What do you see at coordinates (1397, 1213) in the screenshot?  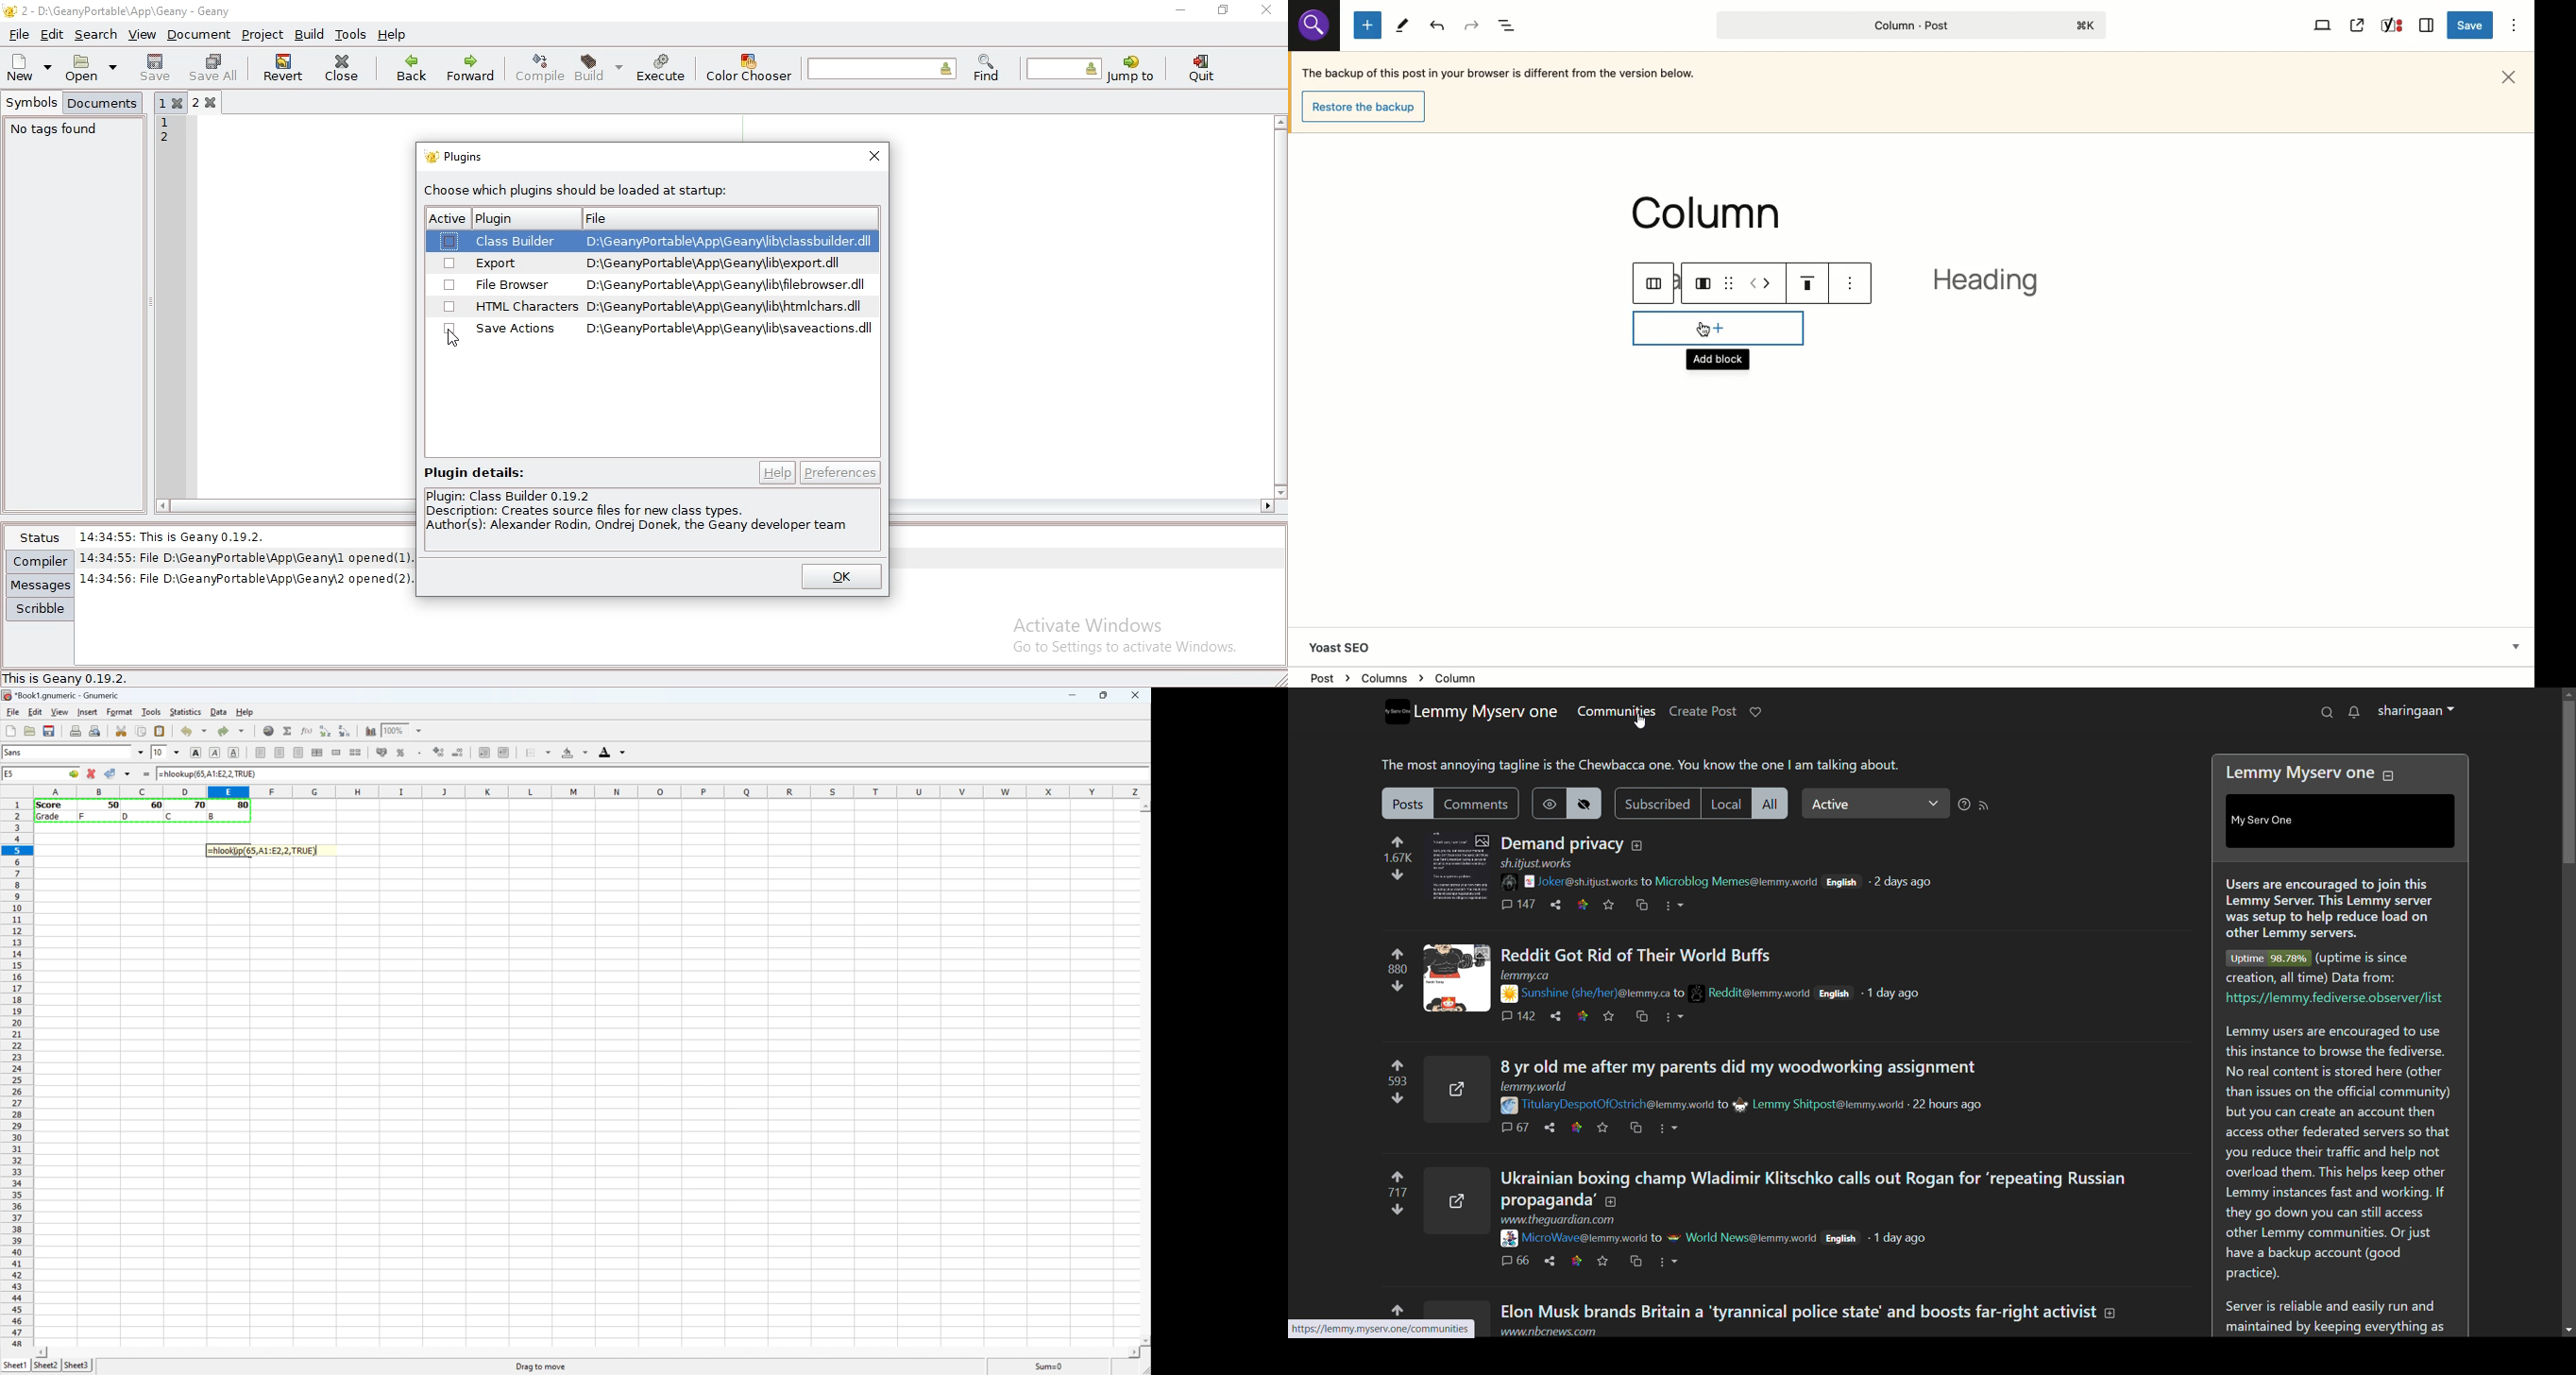 I see `downvote` at bounding box center [1397, 1213].